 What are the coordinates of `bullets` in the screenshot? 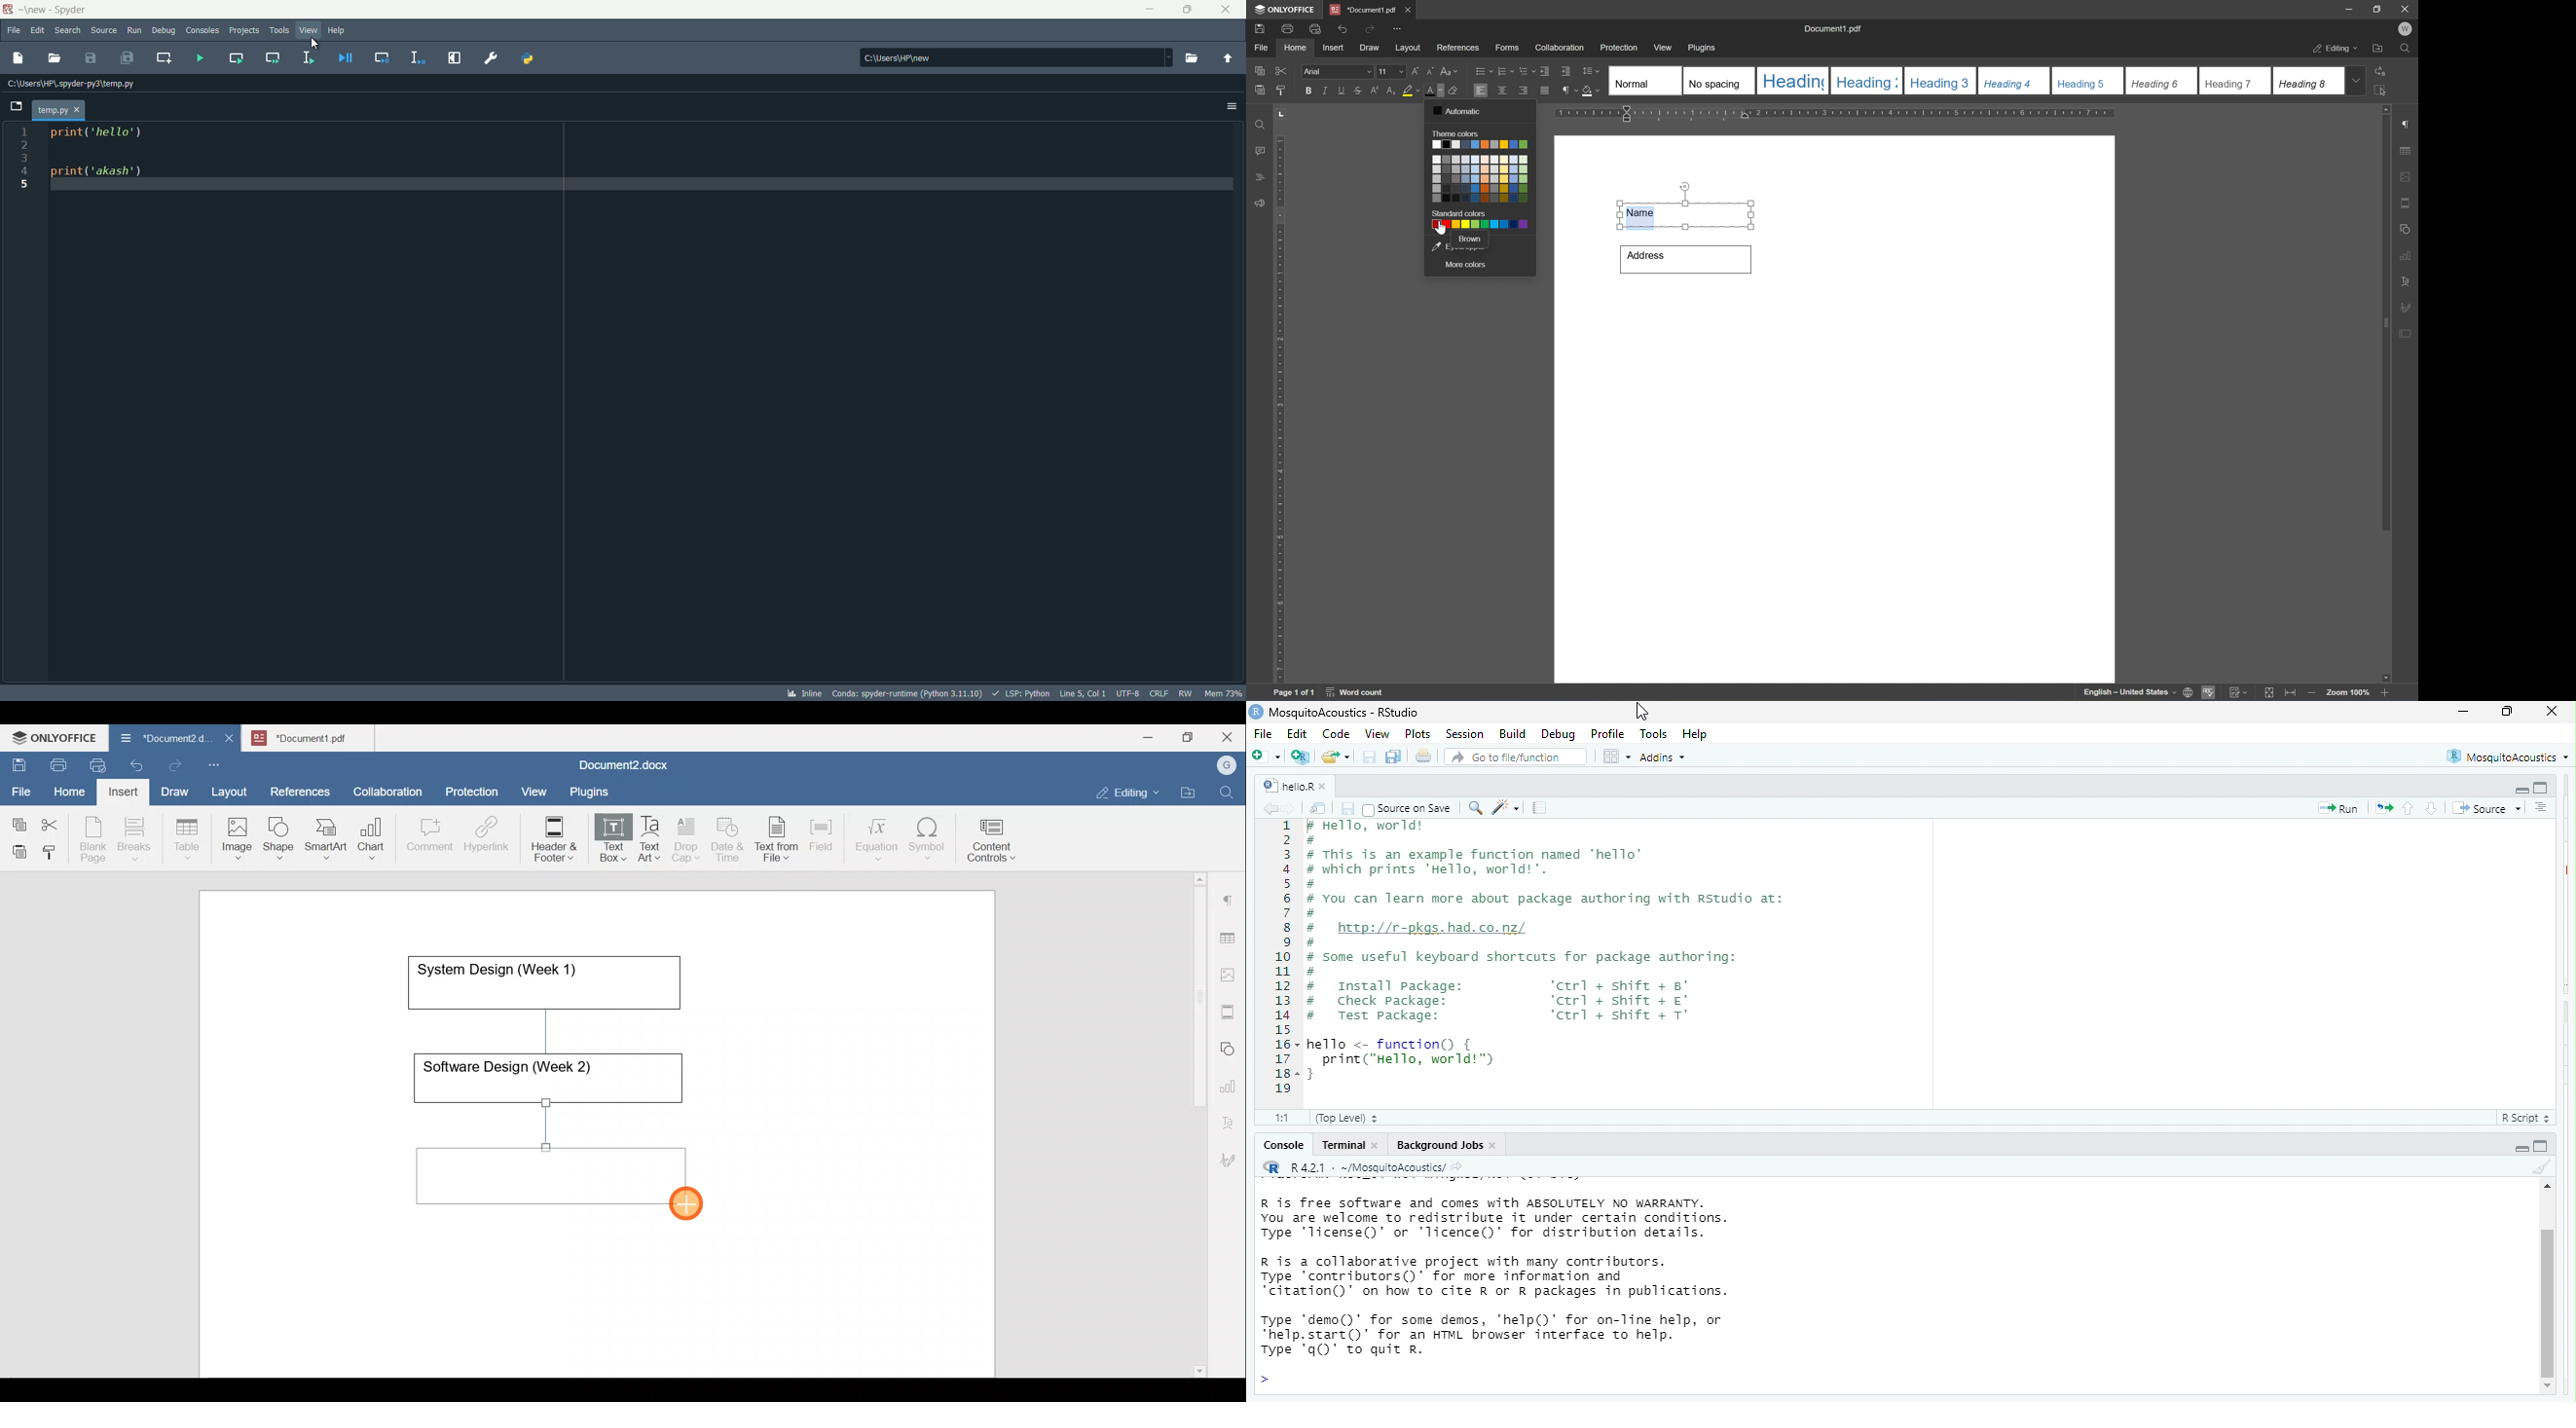 It's located at (1481, 71).